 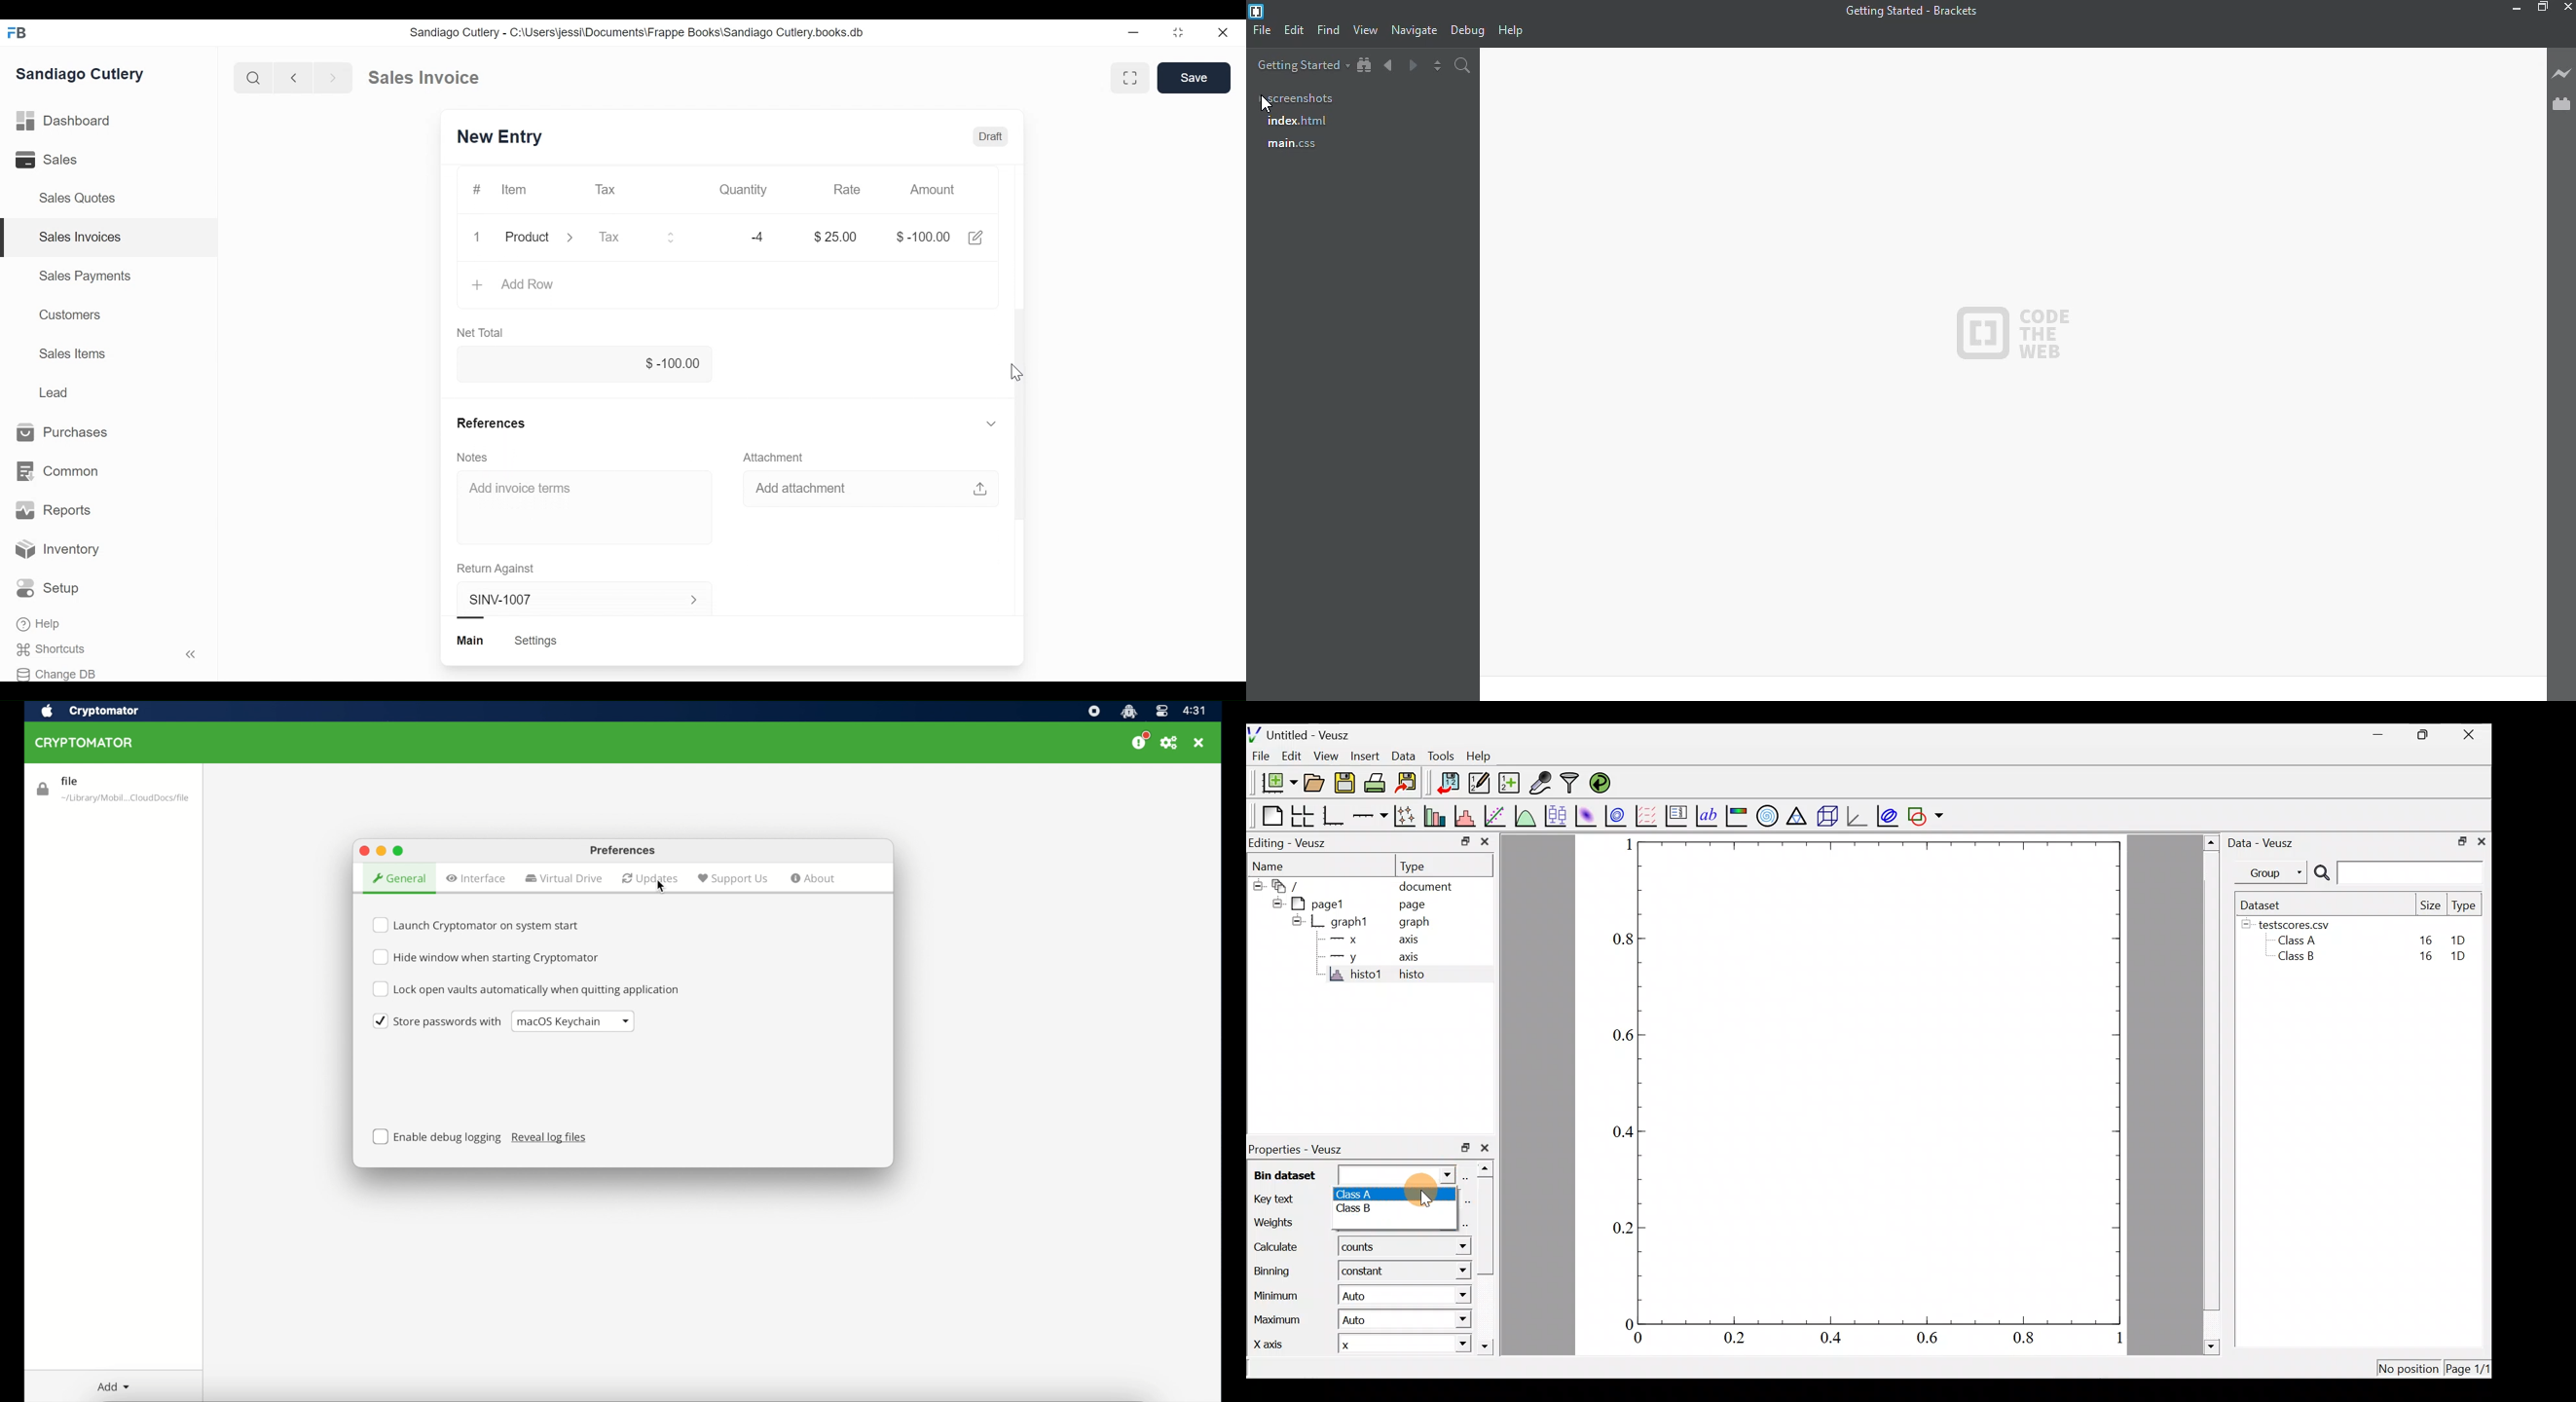 I want to click on Arrange graphs in a grid, so click(x=1303, y=816).